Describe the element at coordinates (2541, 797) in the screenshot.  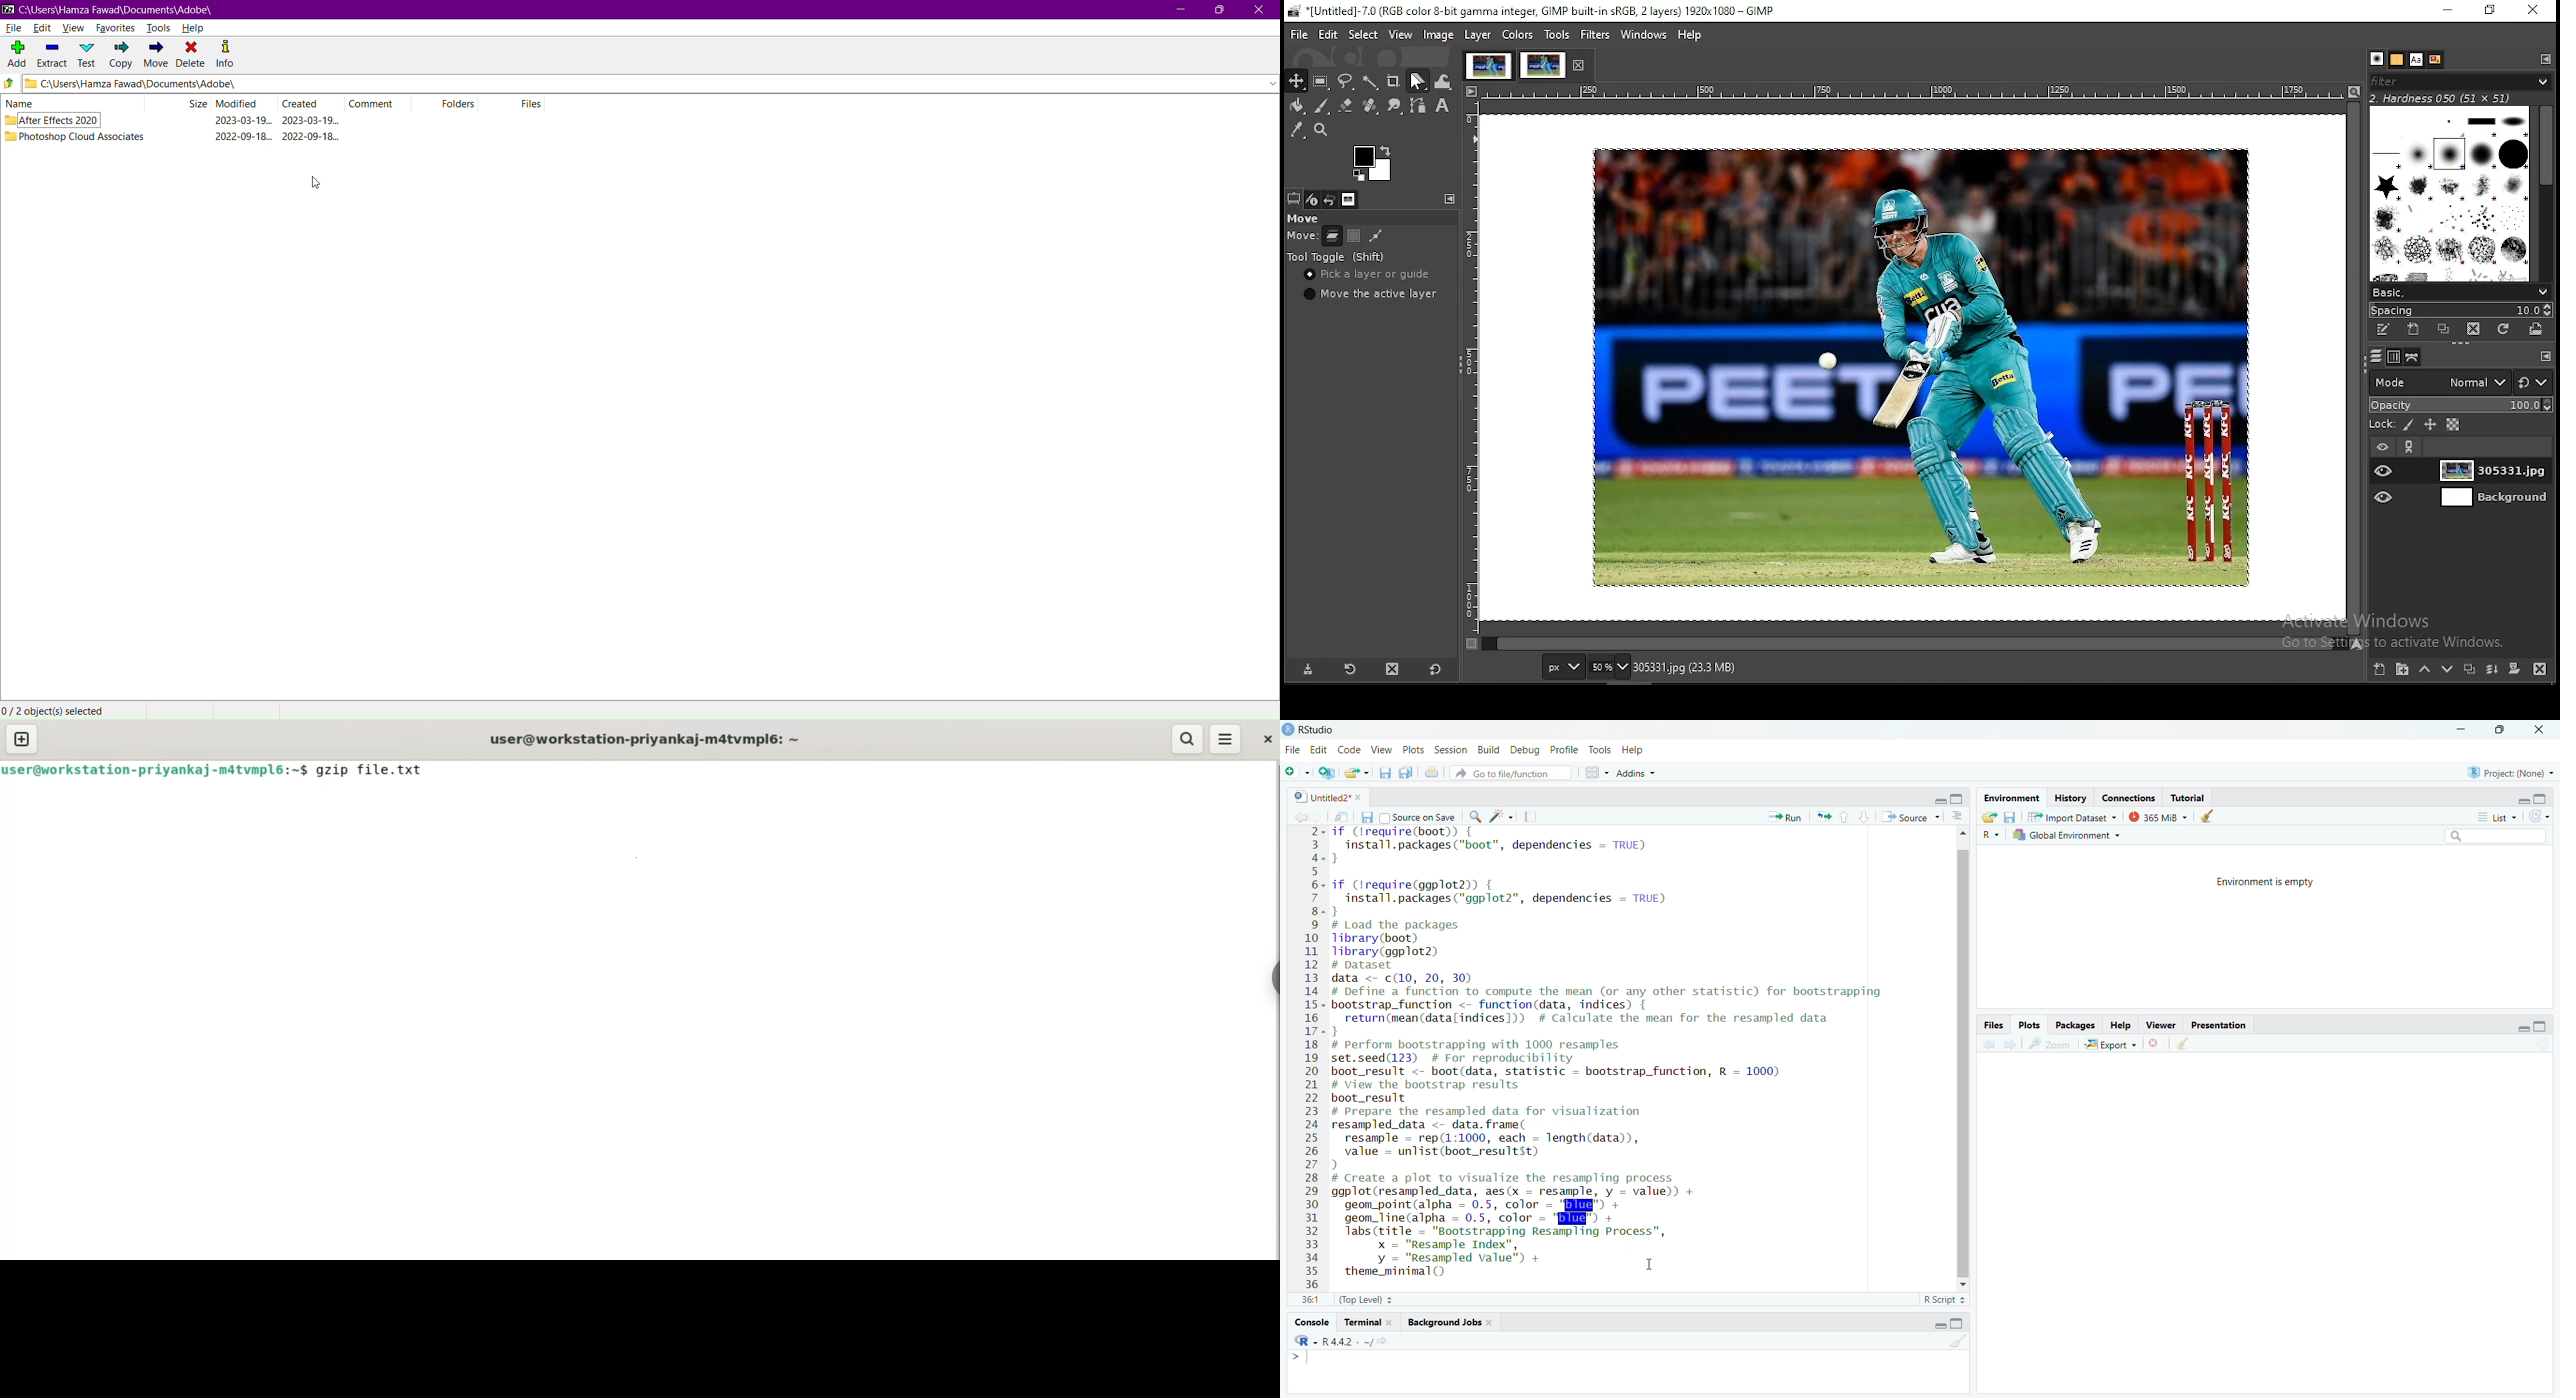
I see `hide console` at that location.